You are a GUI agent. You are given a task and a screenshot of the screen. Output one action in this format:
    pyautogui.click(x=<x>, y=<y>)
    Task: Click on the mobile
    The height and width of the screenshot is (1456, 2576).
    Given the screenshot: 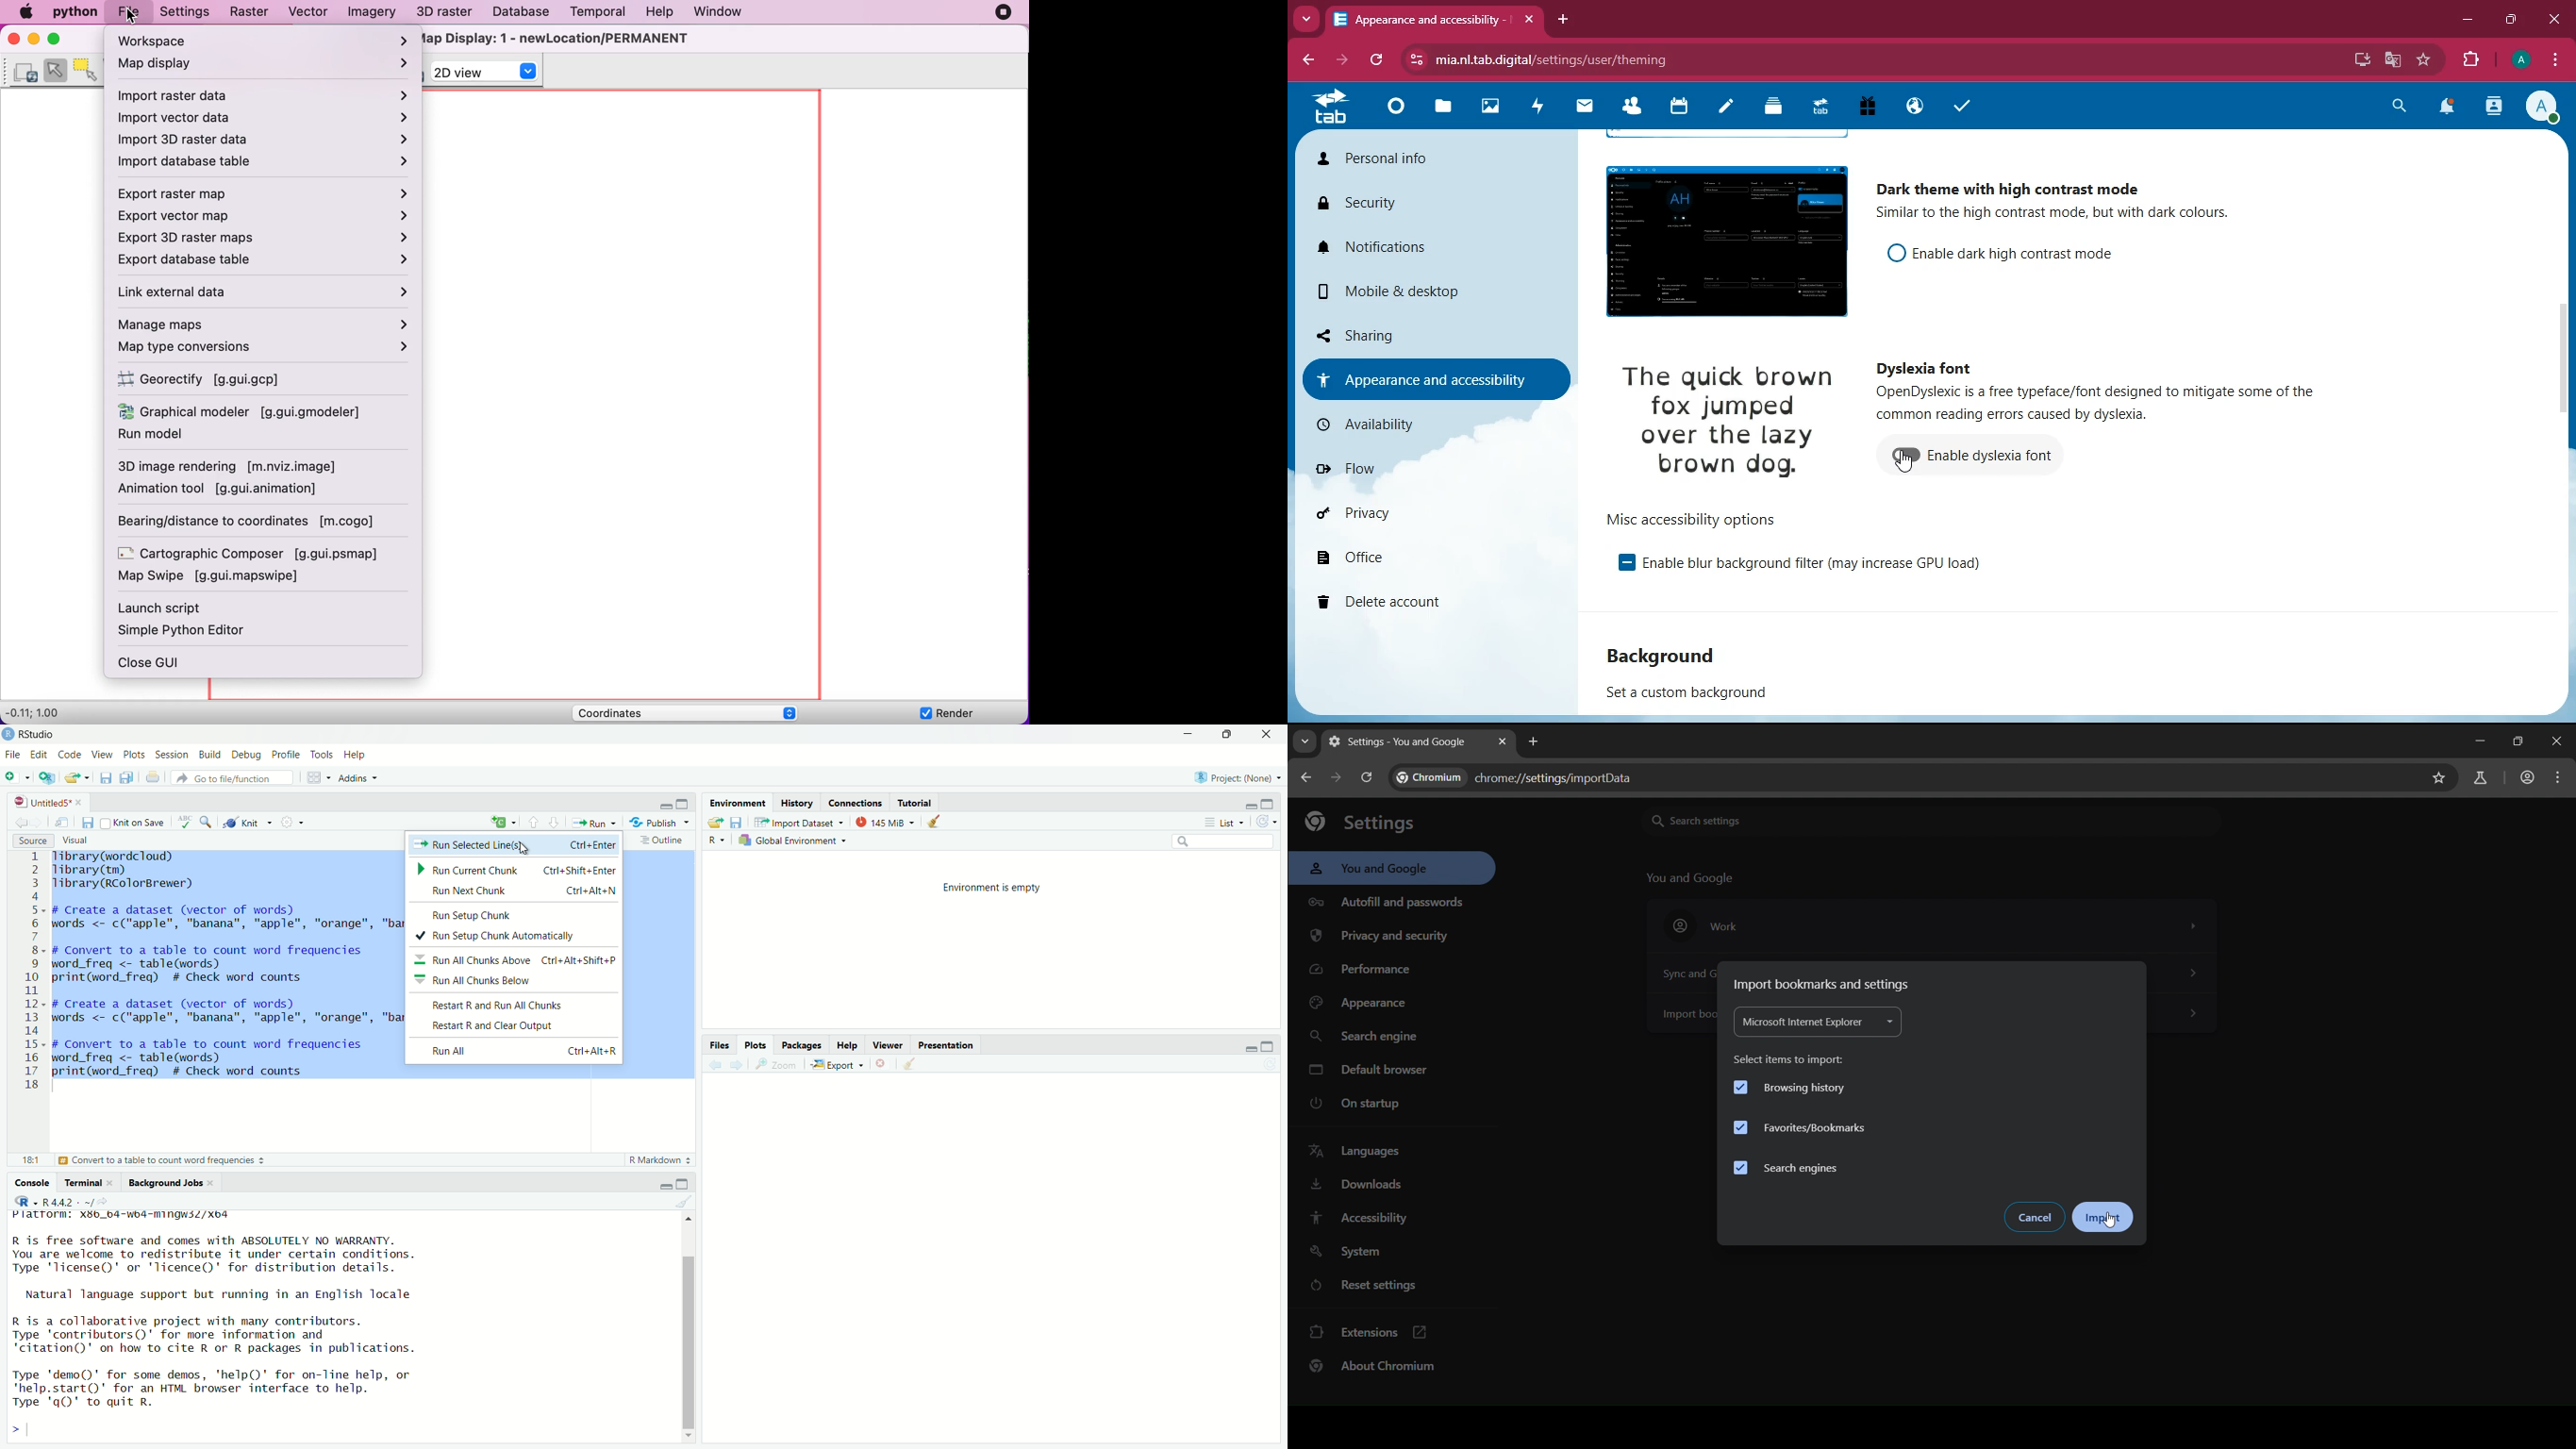 What is the action you would take?
    pyautogui.click(x=1417, y=291)
    